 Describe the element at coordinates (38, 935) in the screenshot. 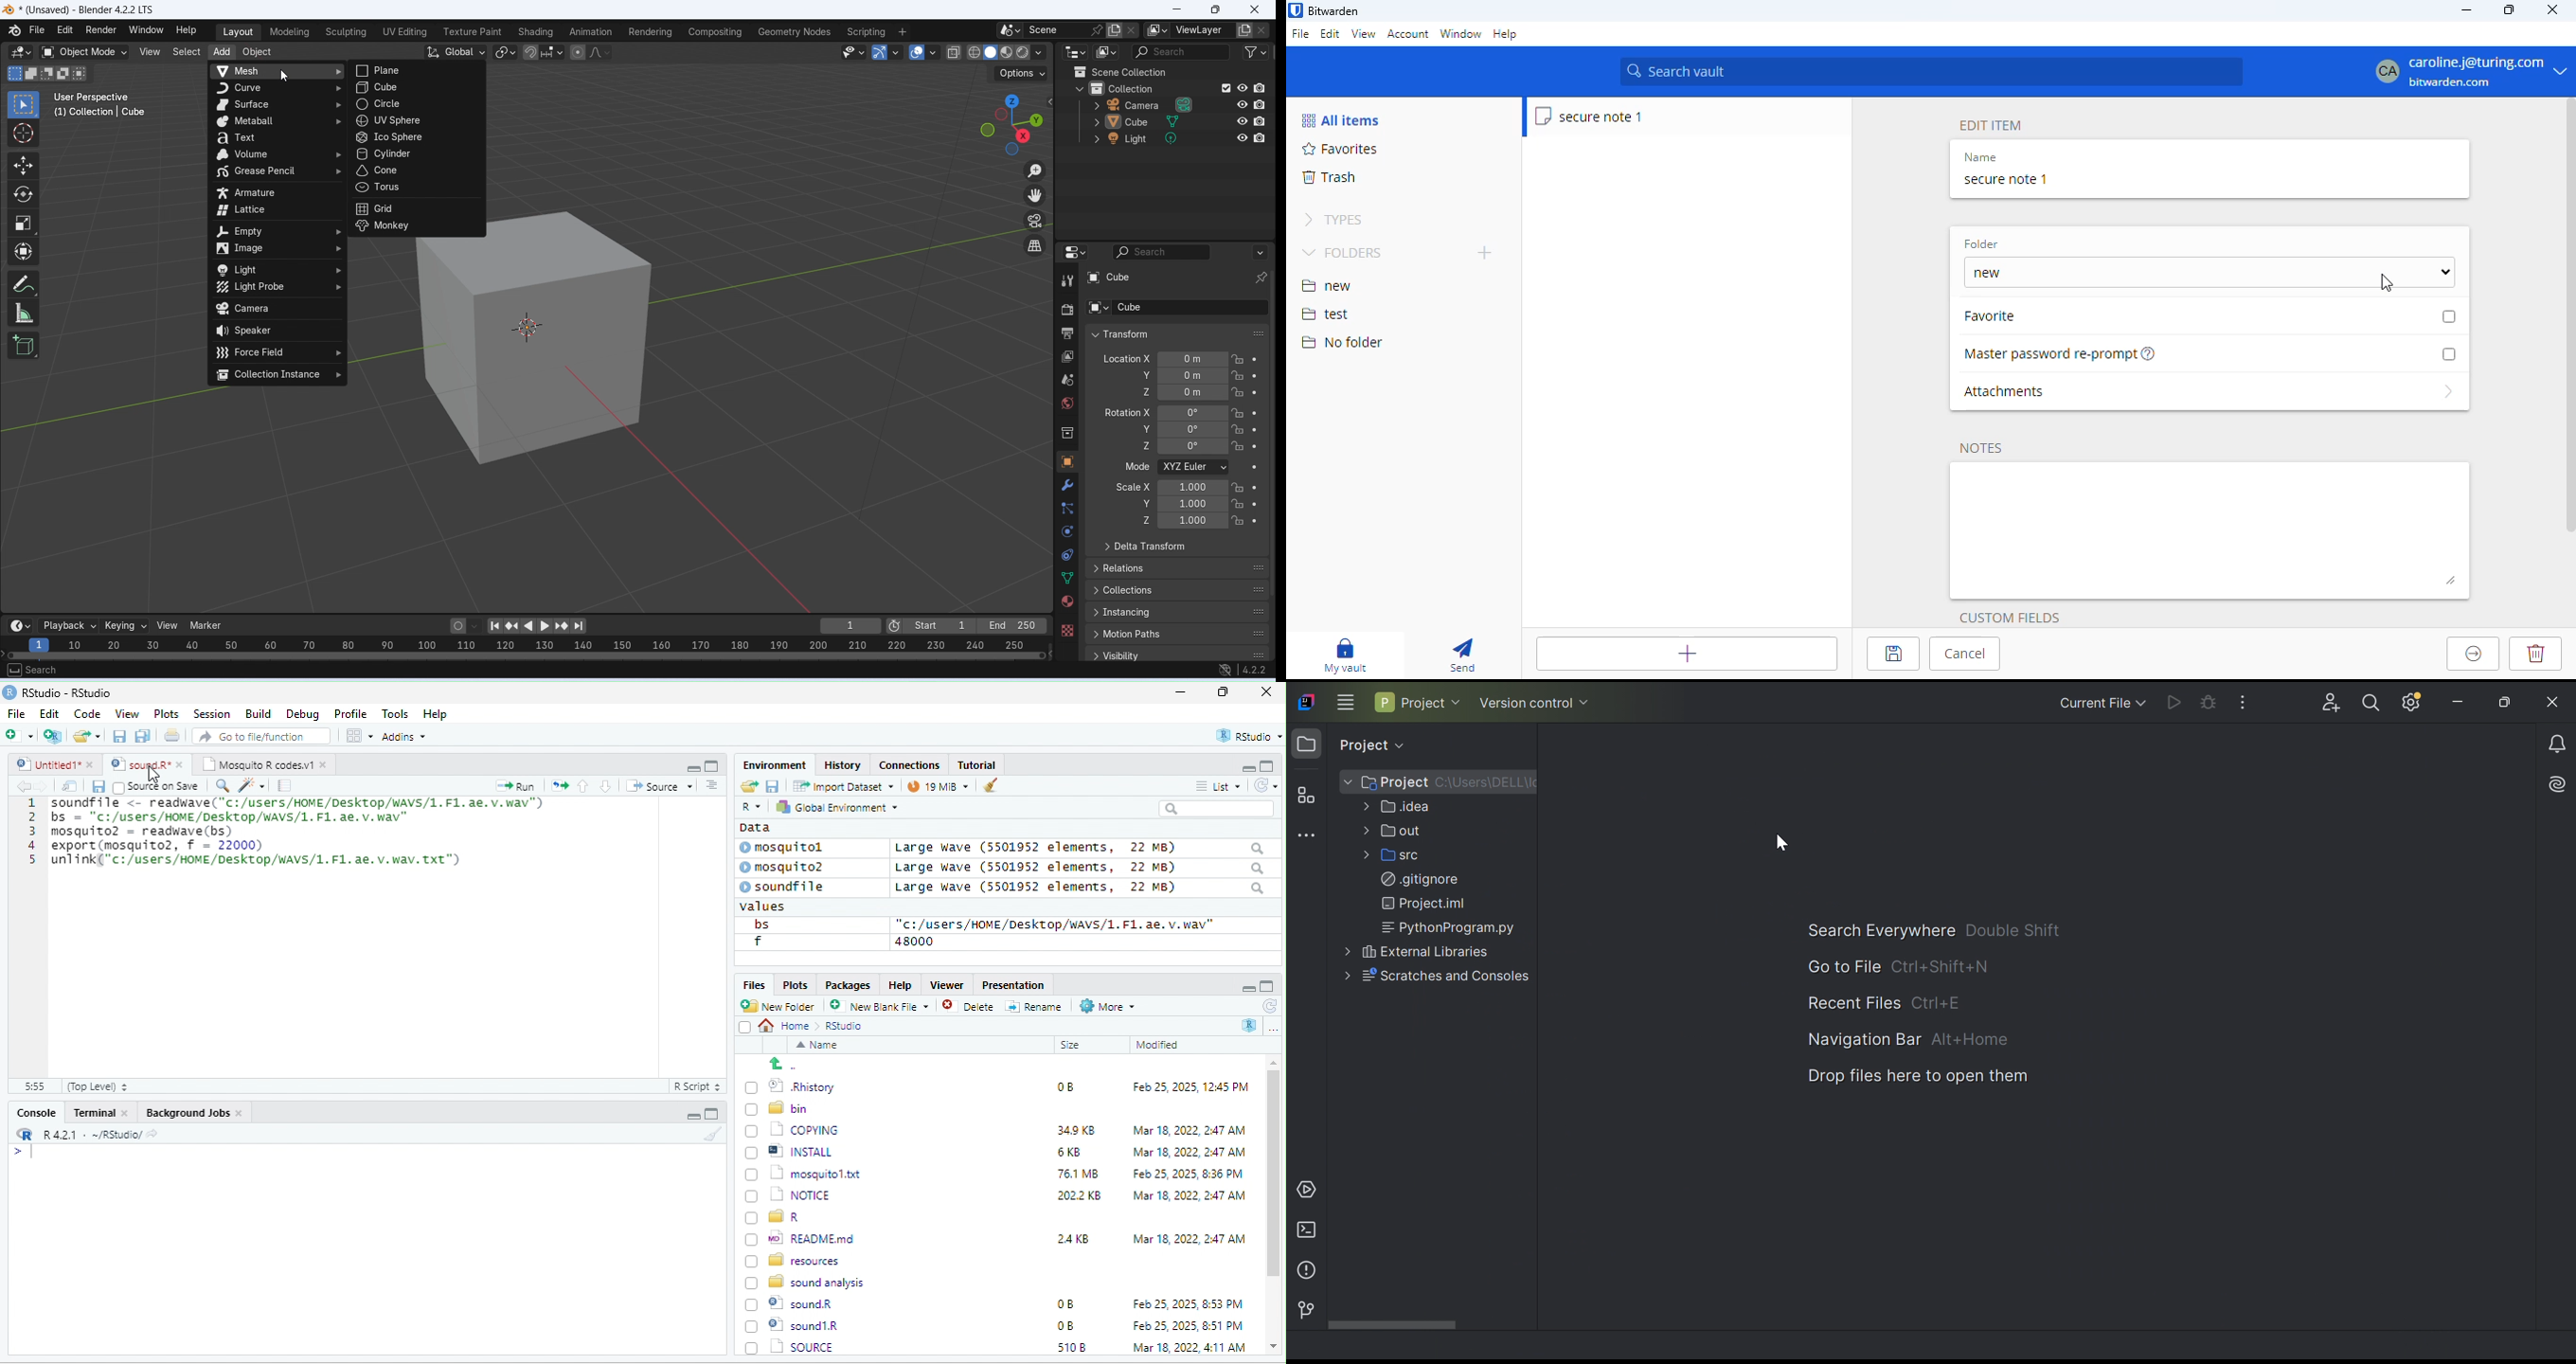

I see `line number` at that location.